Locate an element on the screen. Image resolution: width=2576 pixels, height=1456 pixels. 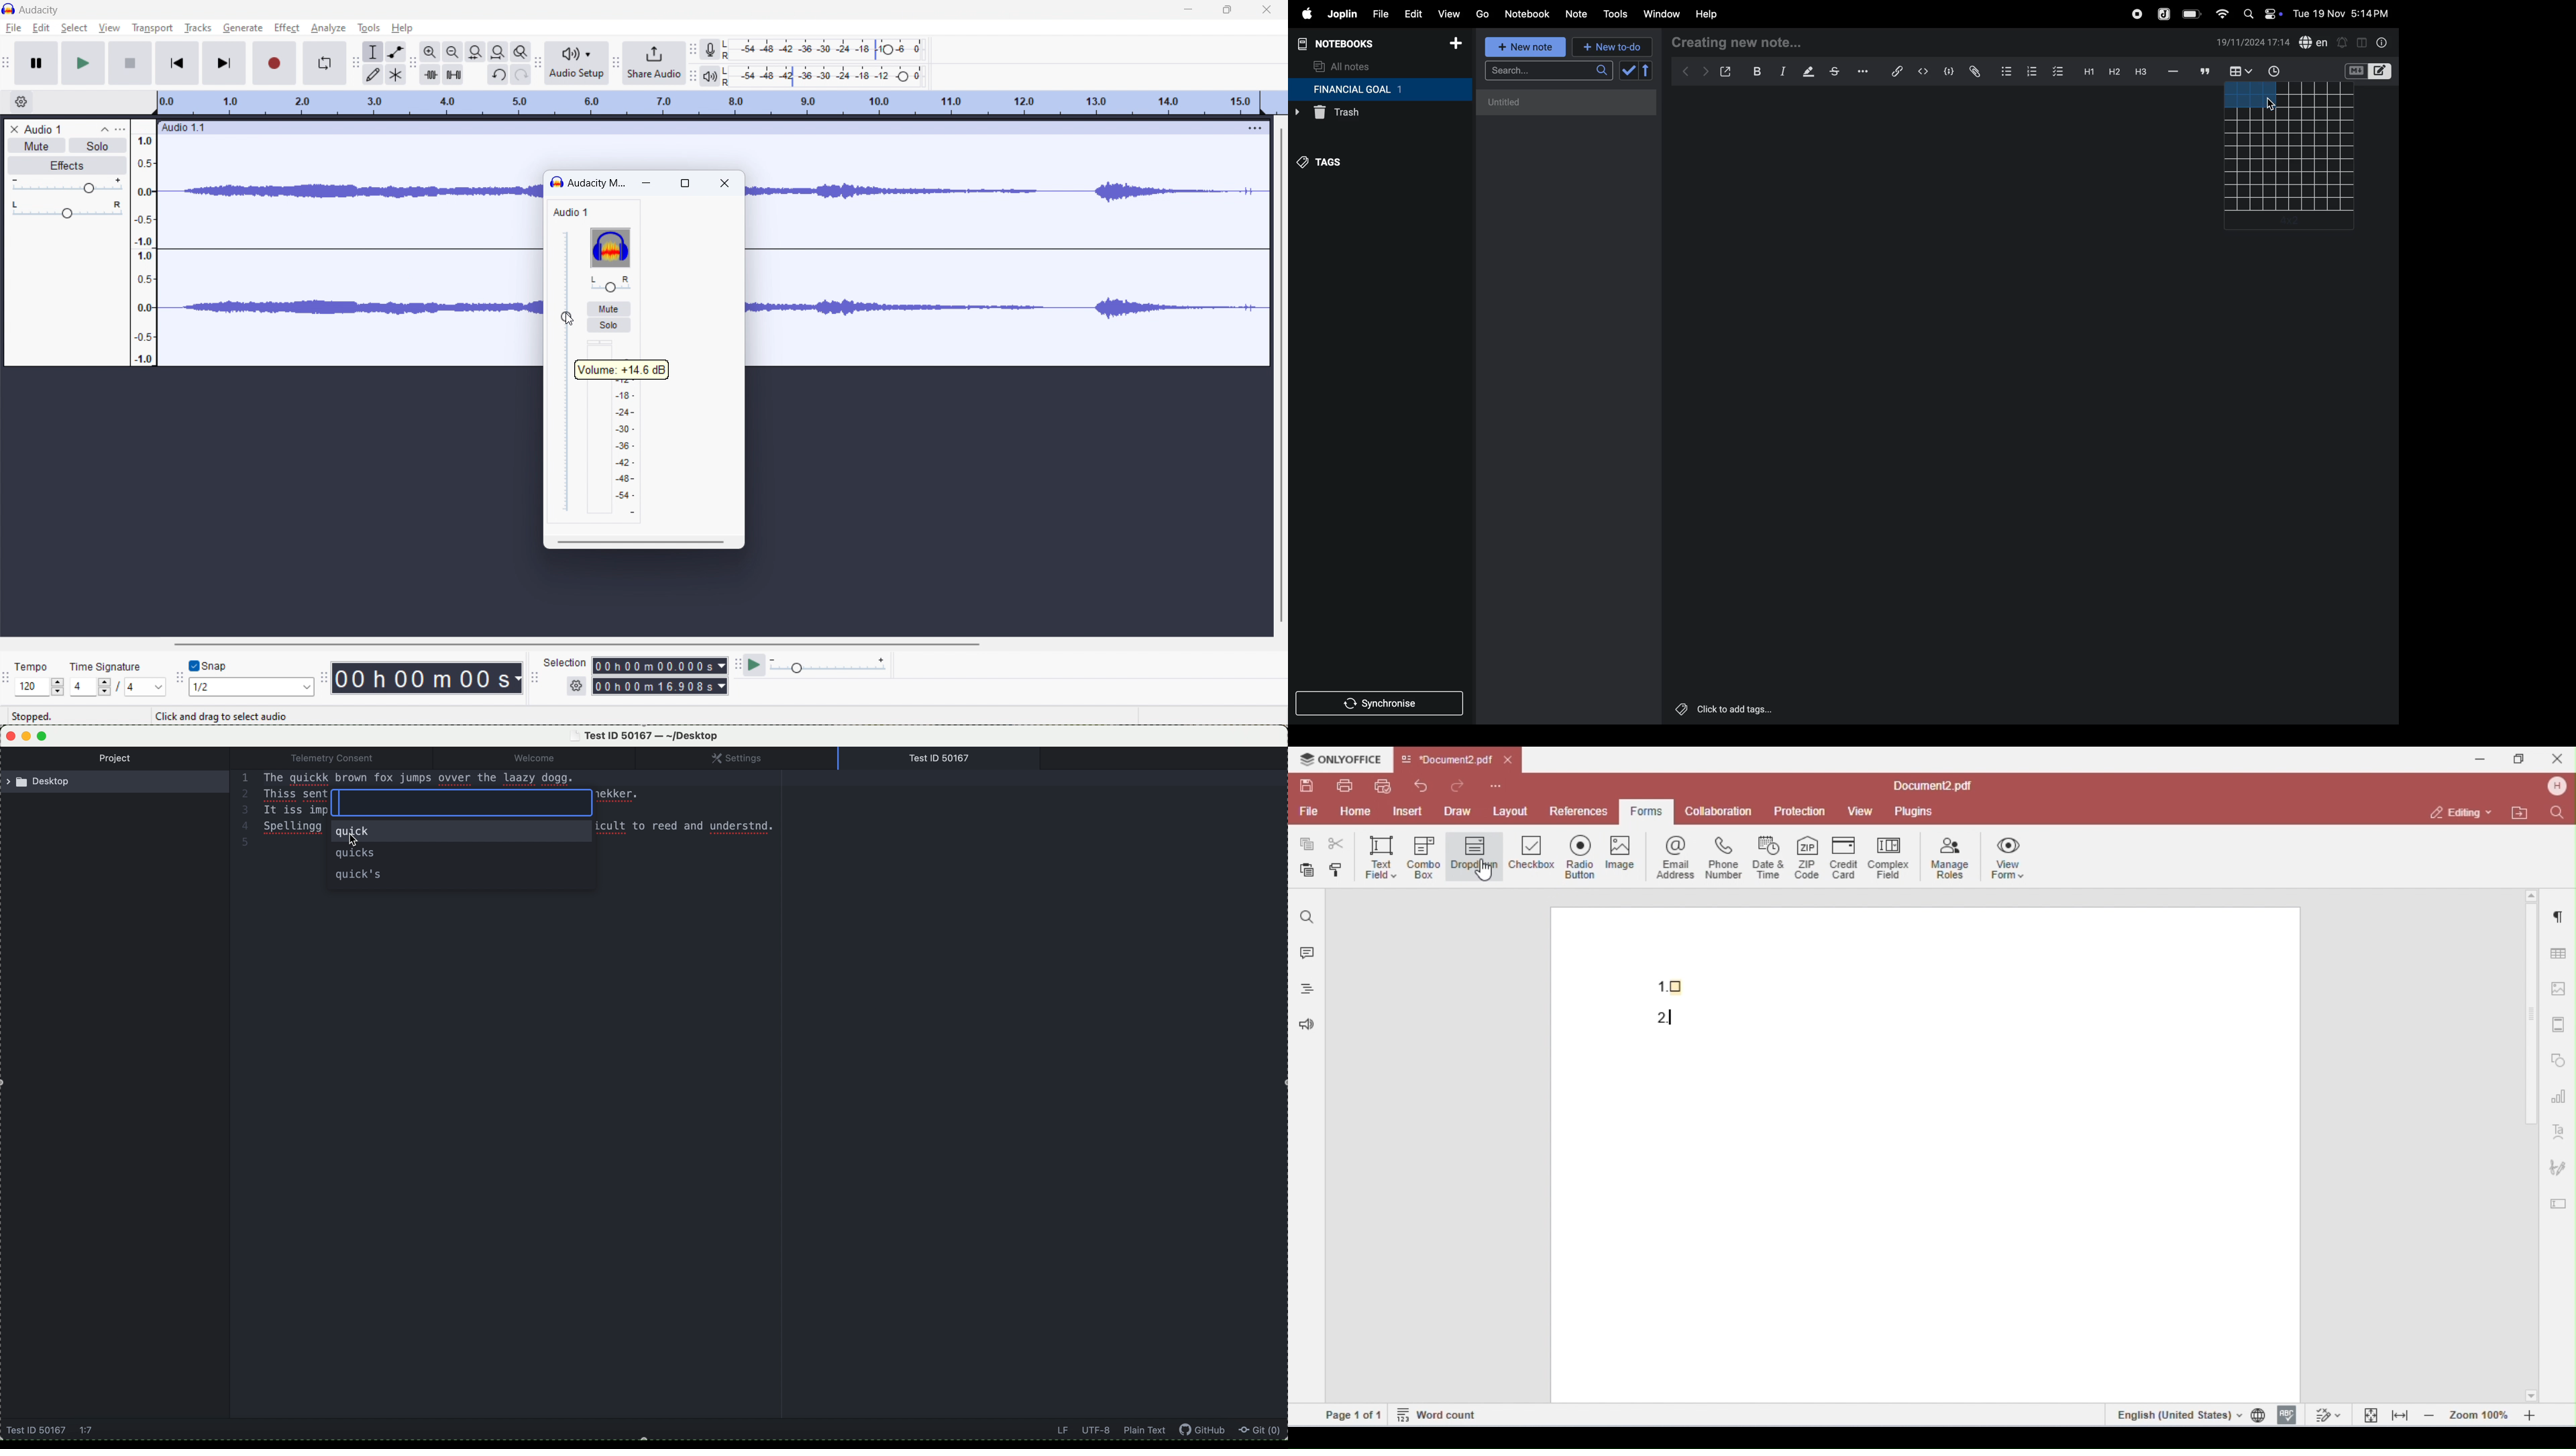
playback meter is located at coordinates (710, 76).